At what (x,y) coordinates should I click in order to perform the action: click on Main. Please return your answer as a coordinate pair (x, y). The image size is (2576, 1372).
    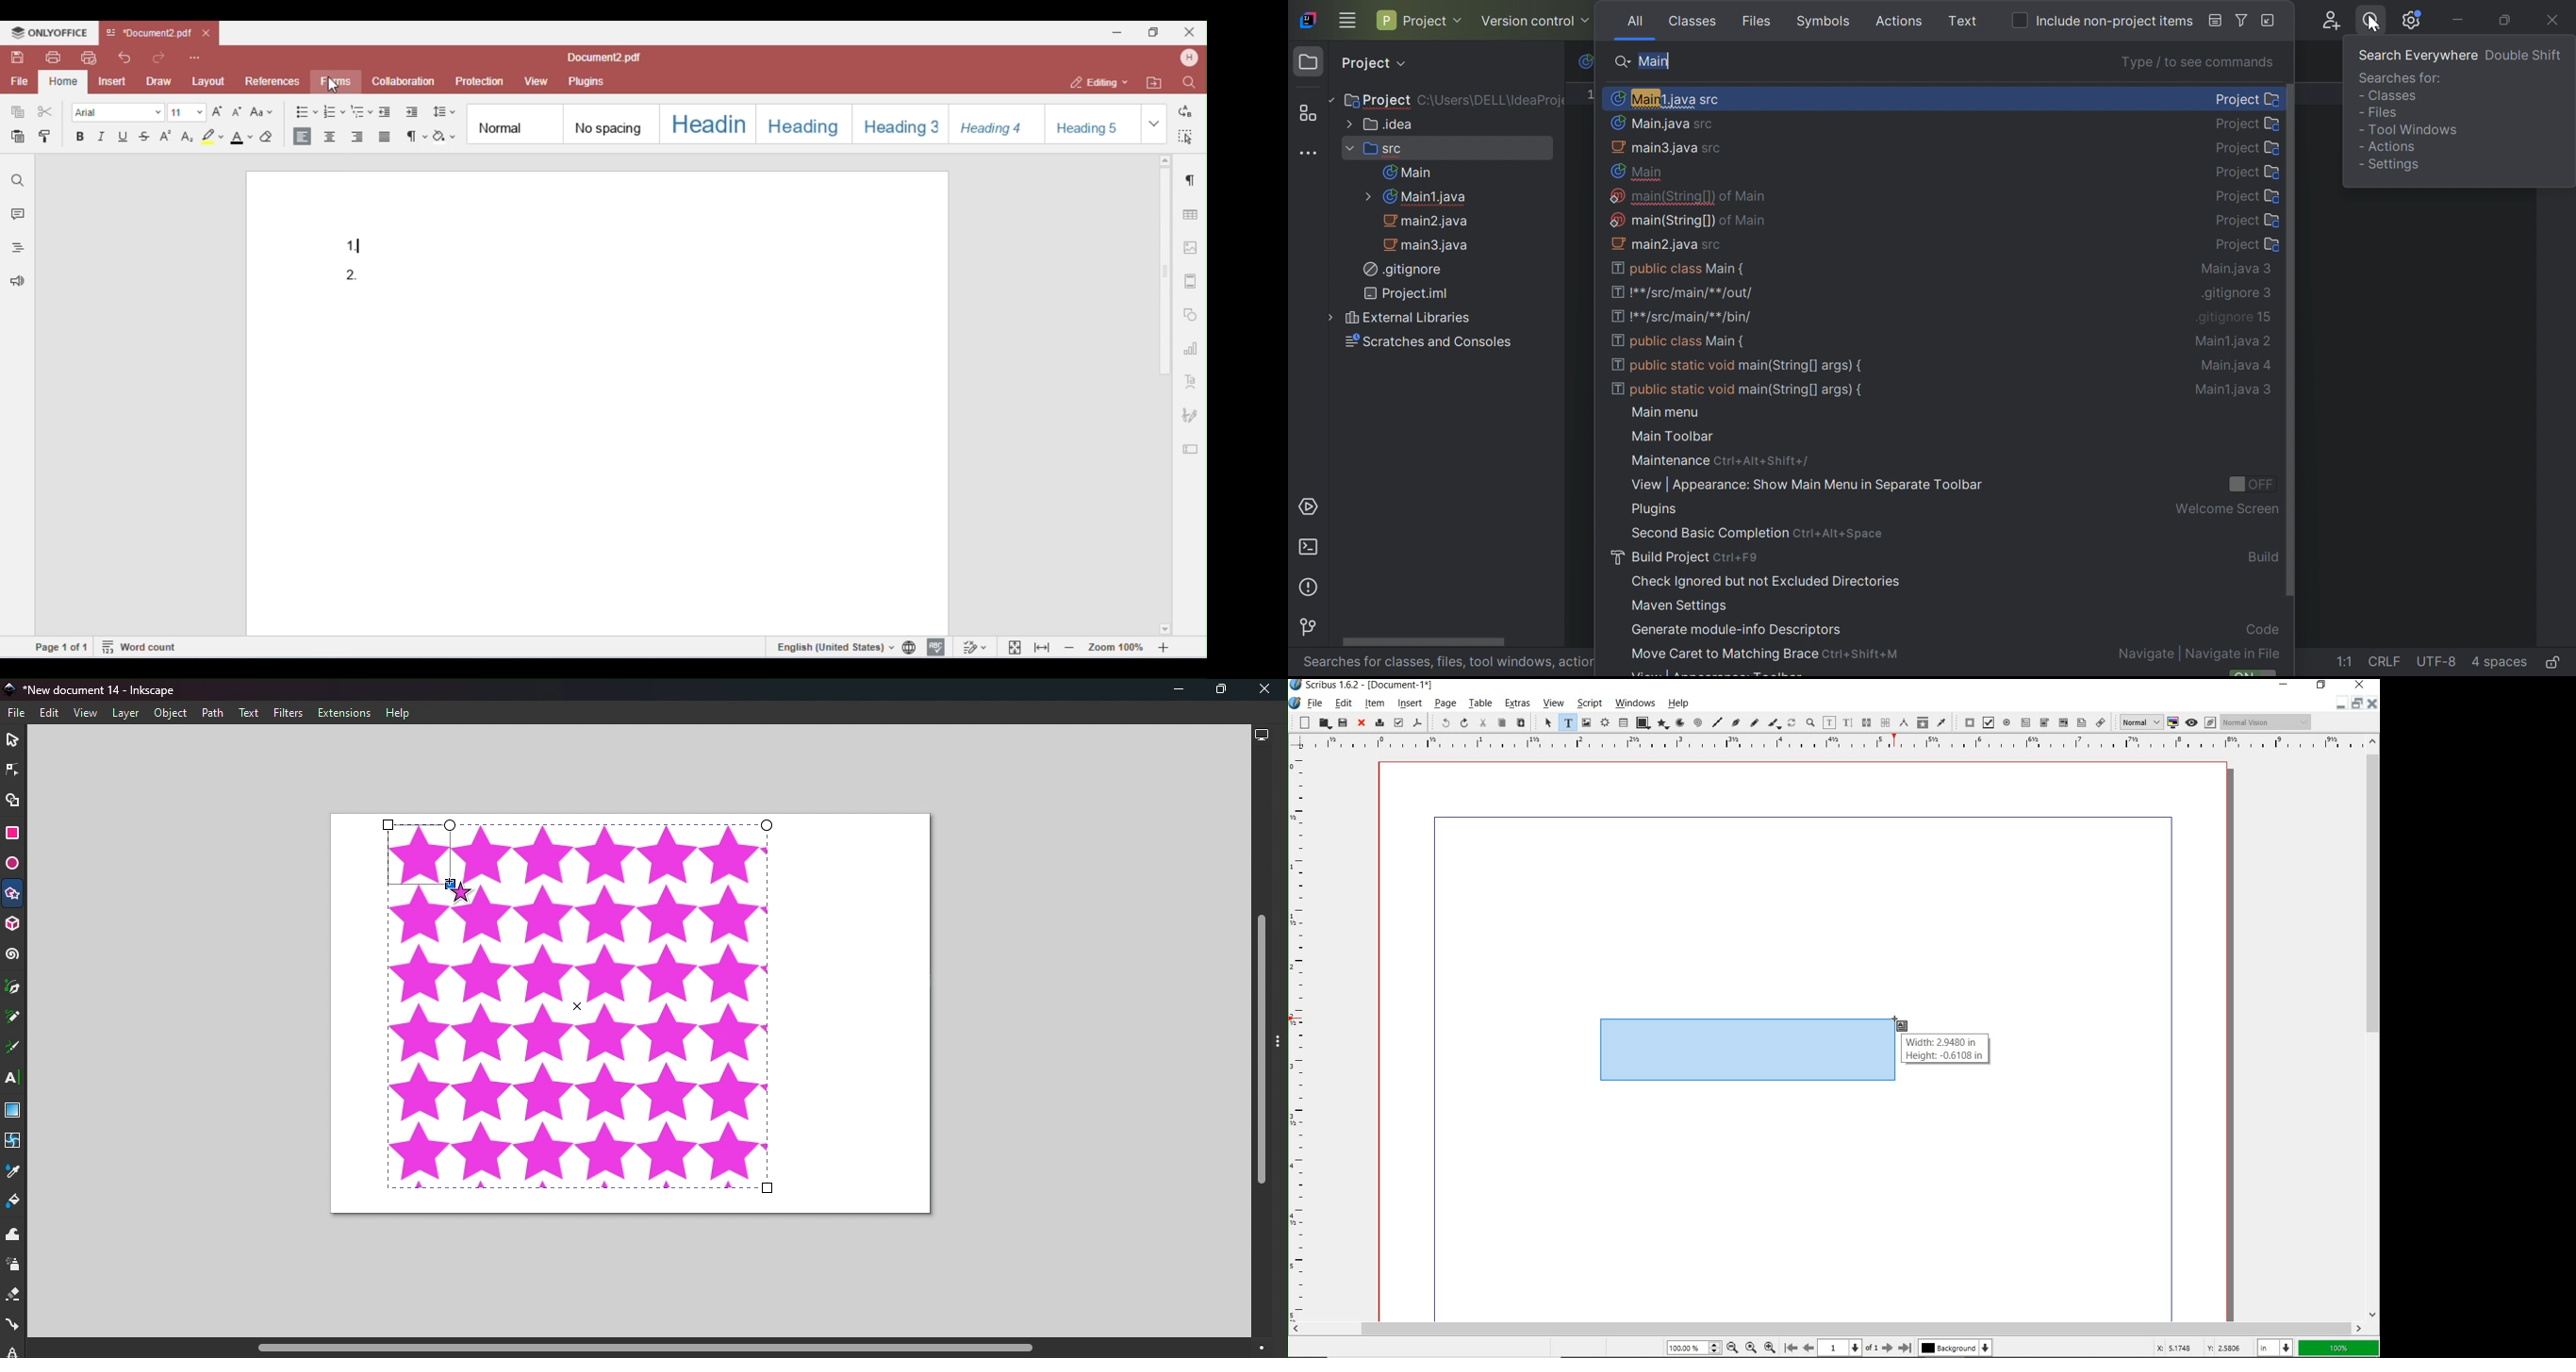
    Looking at the image, I should click on (1655, 60).